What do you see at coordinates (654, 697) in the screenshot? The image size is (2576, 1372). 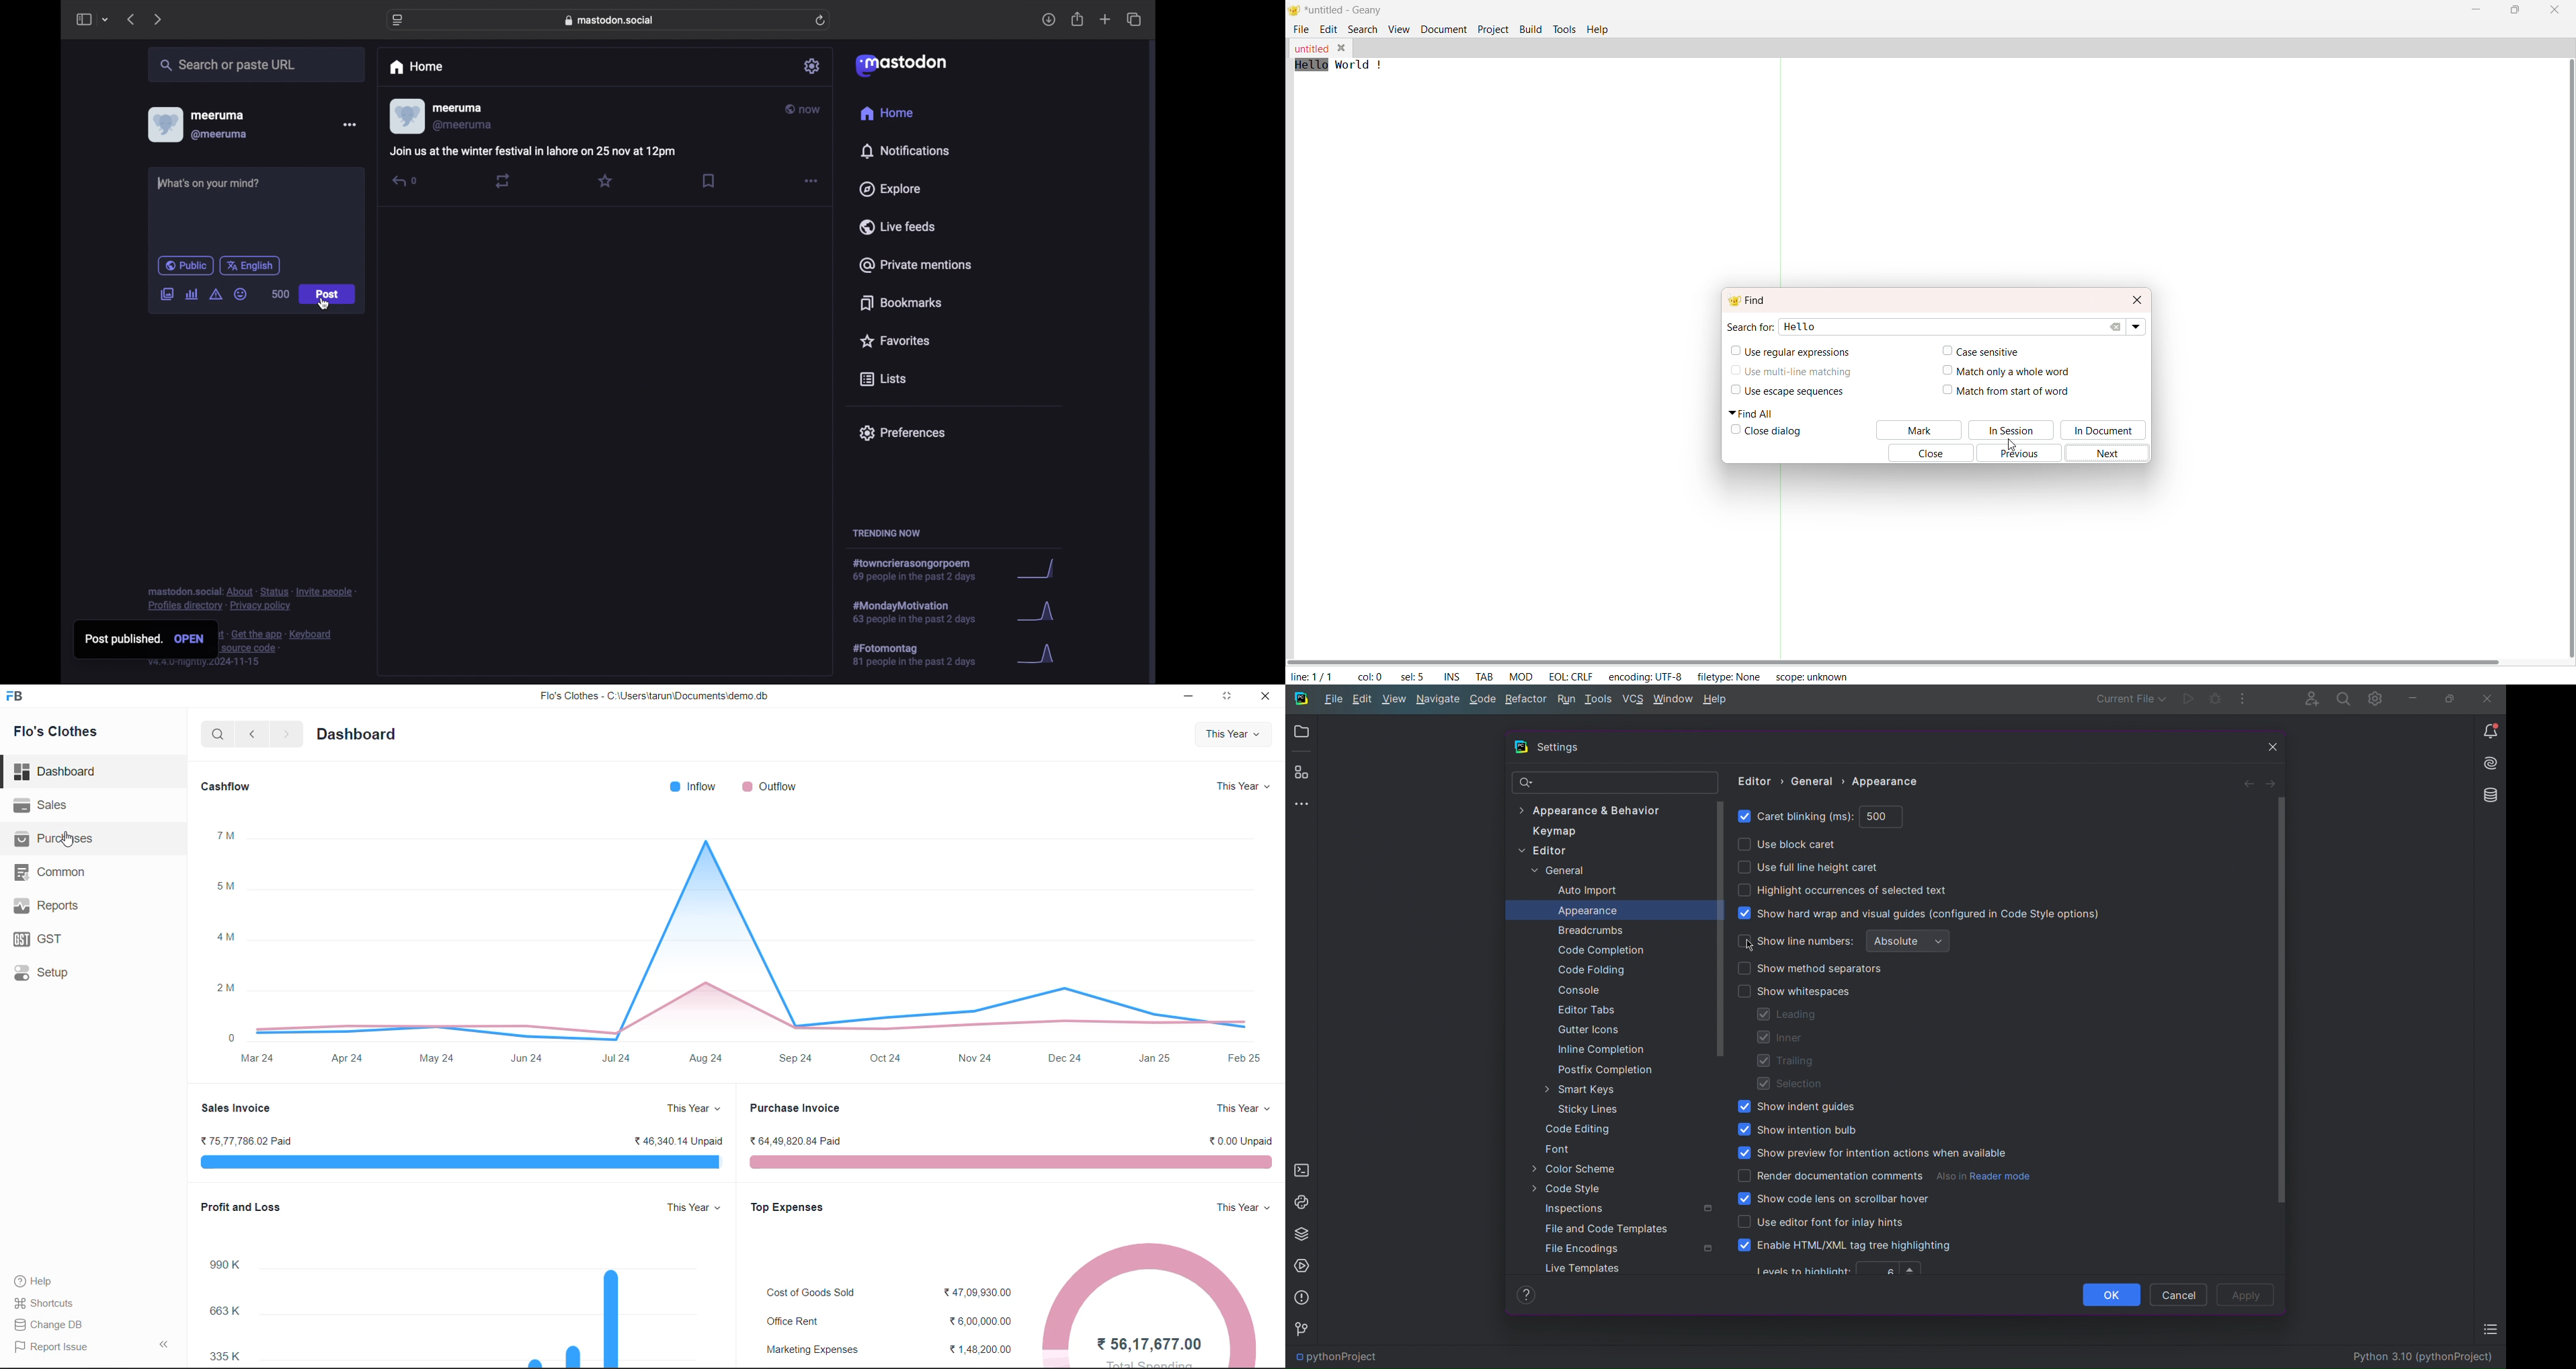 I see `Flo's Clothes - C:\Users\tarun\Documents\demo.db` at bounding box center [654, 697].